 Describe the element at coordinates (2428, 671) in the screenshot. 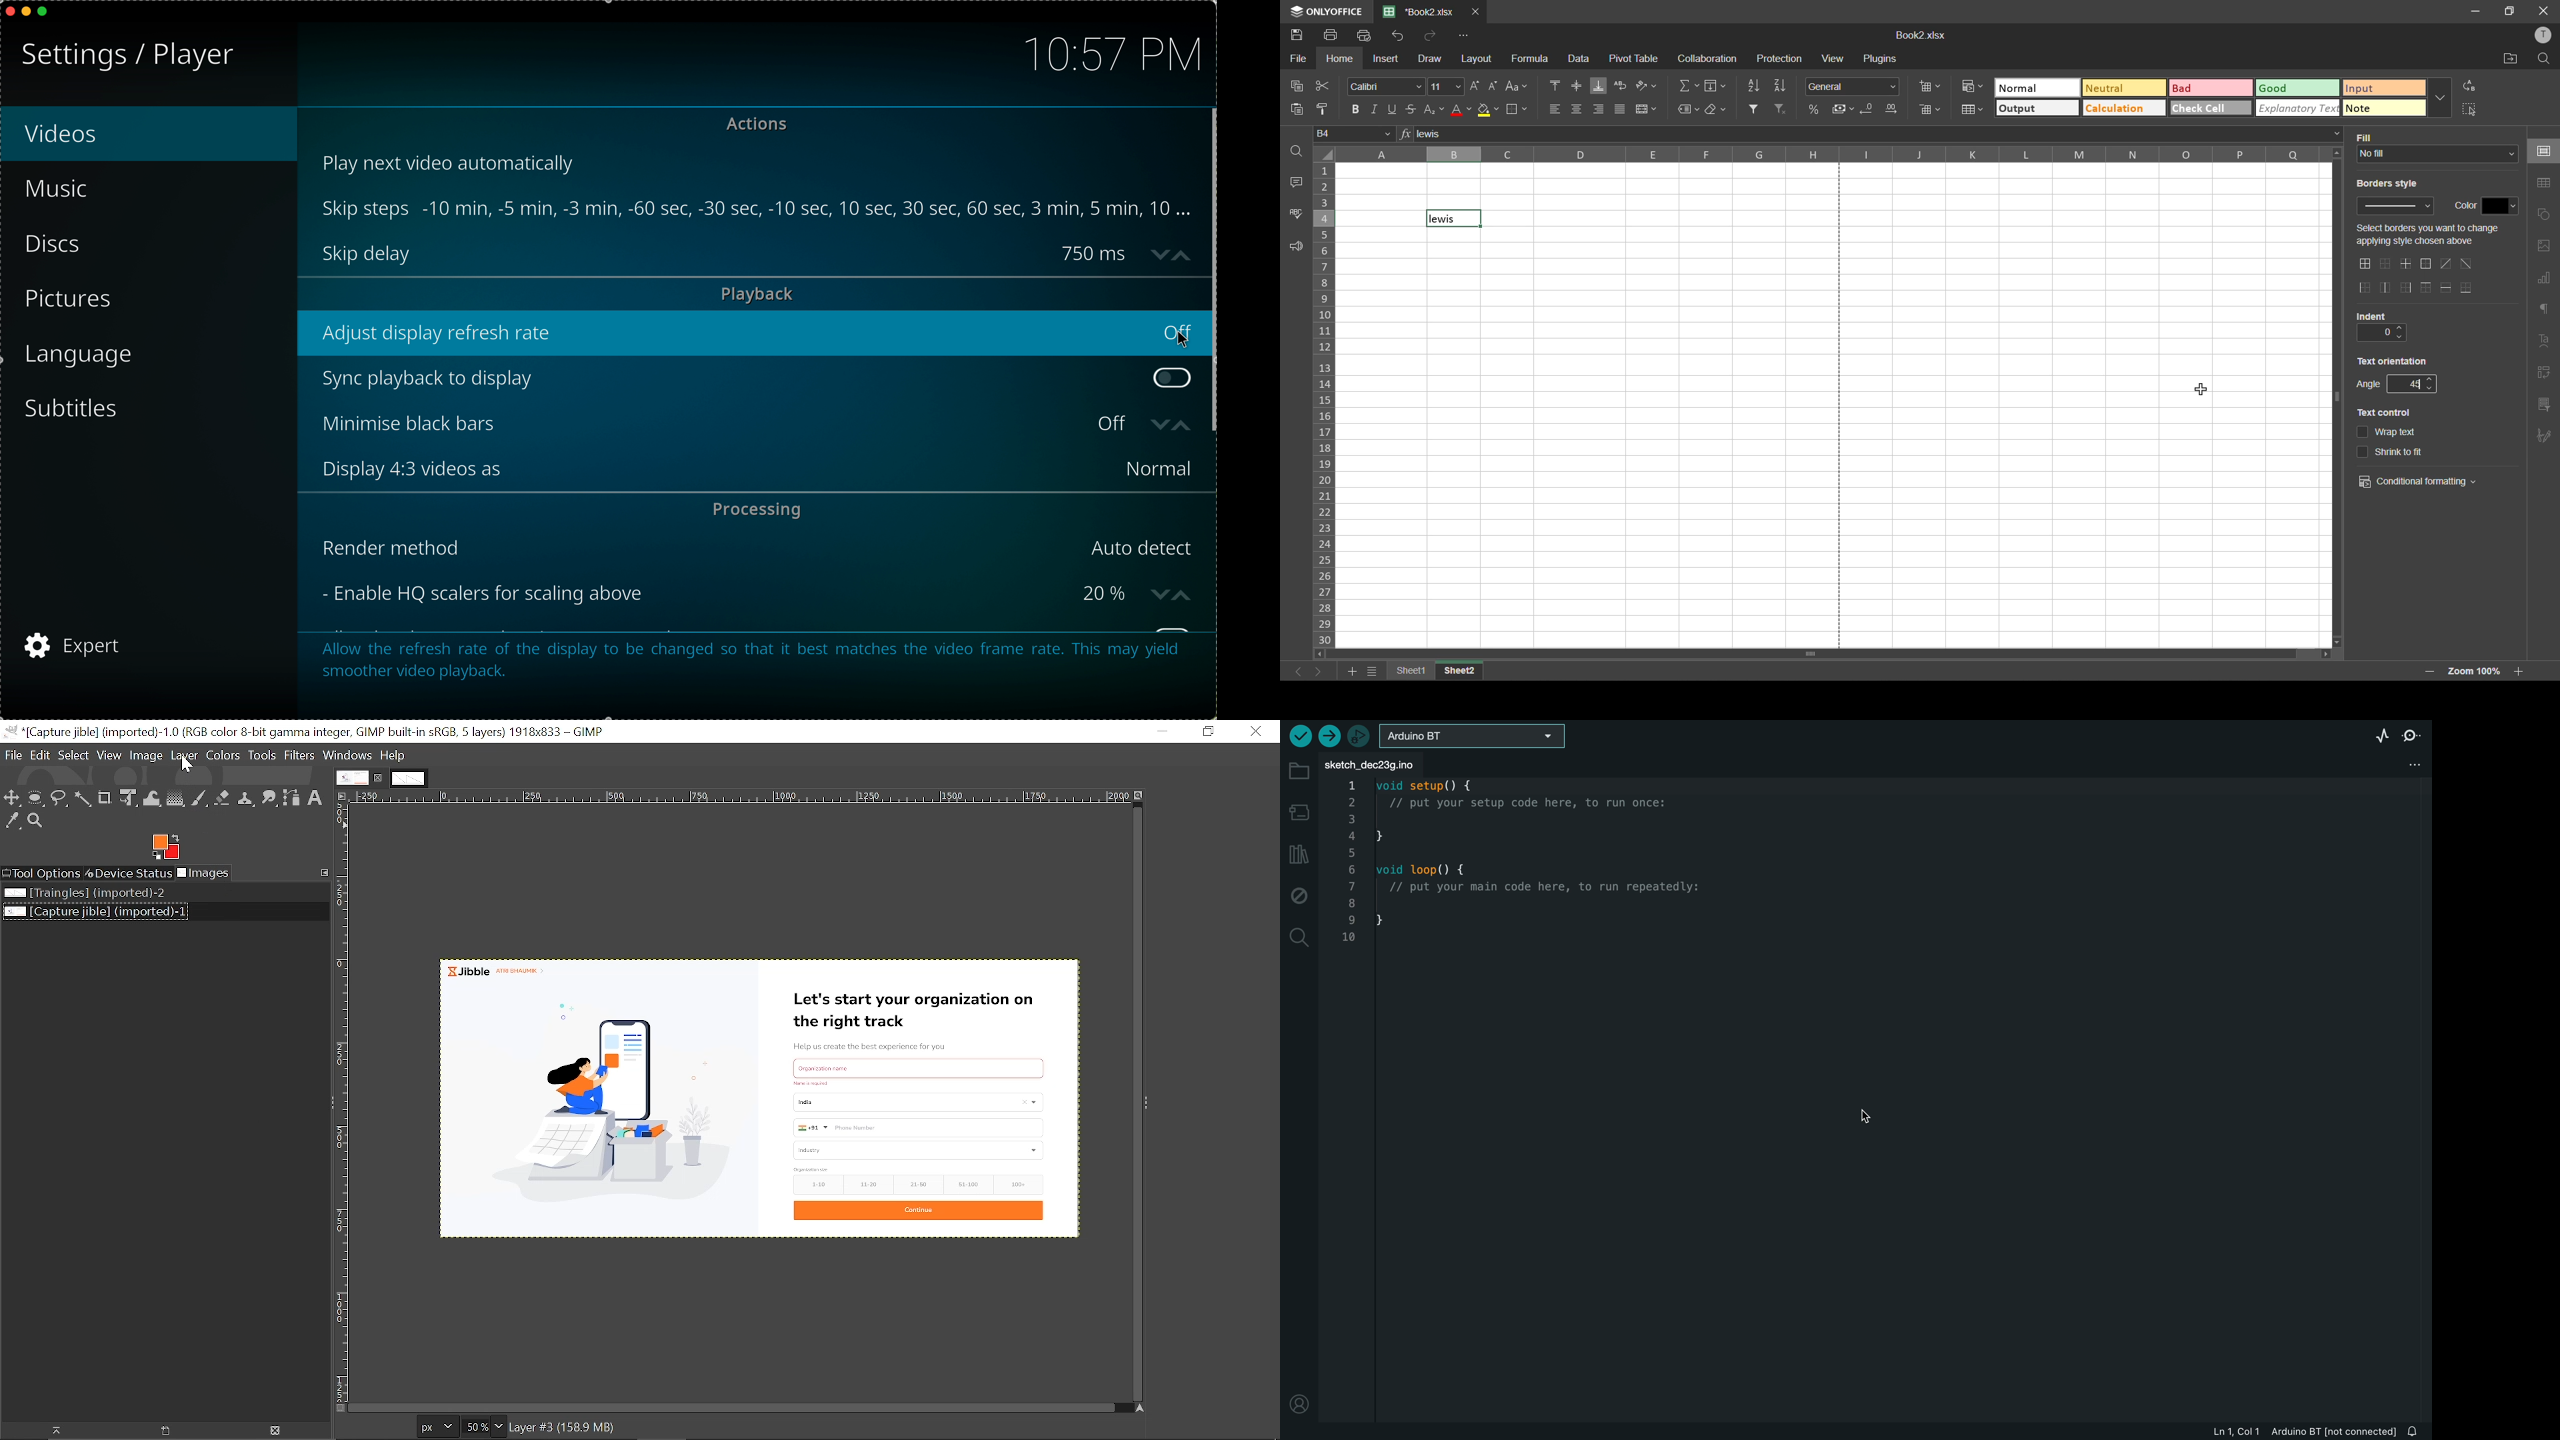

I see `zoom in` at that location.